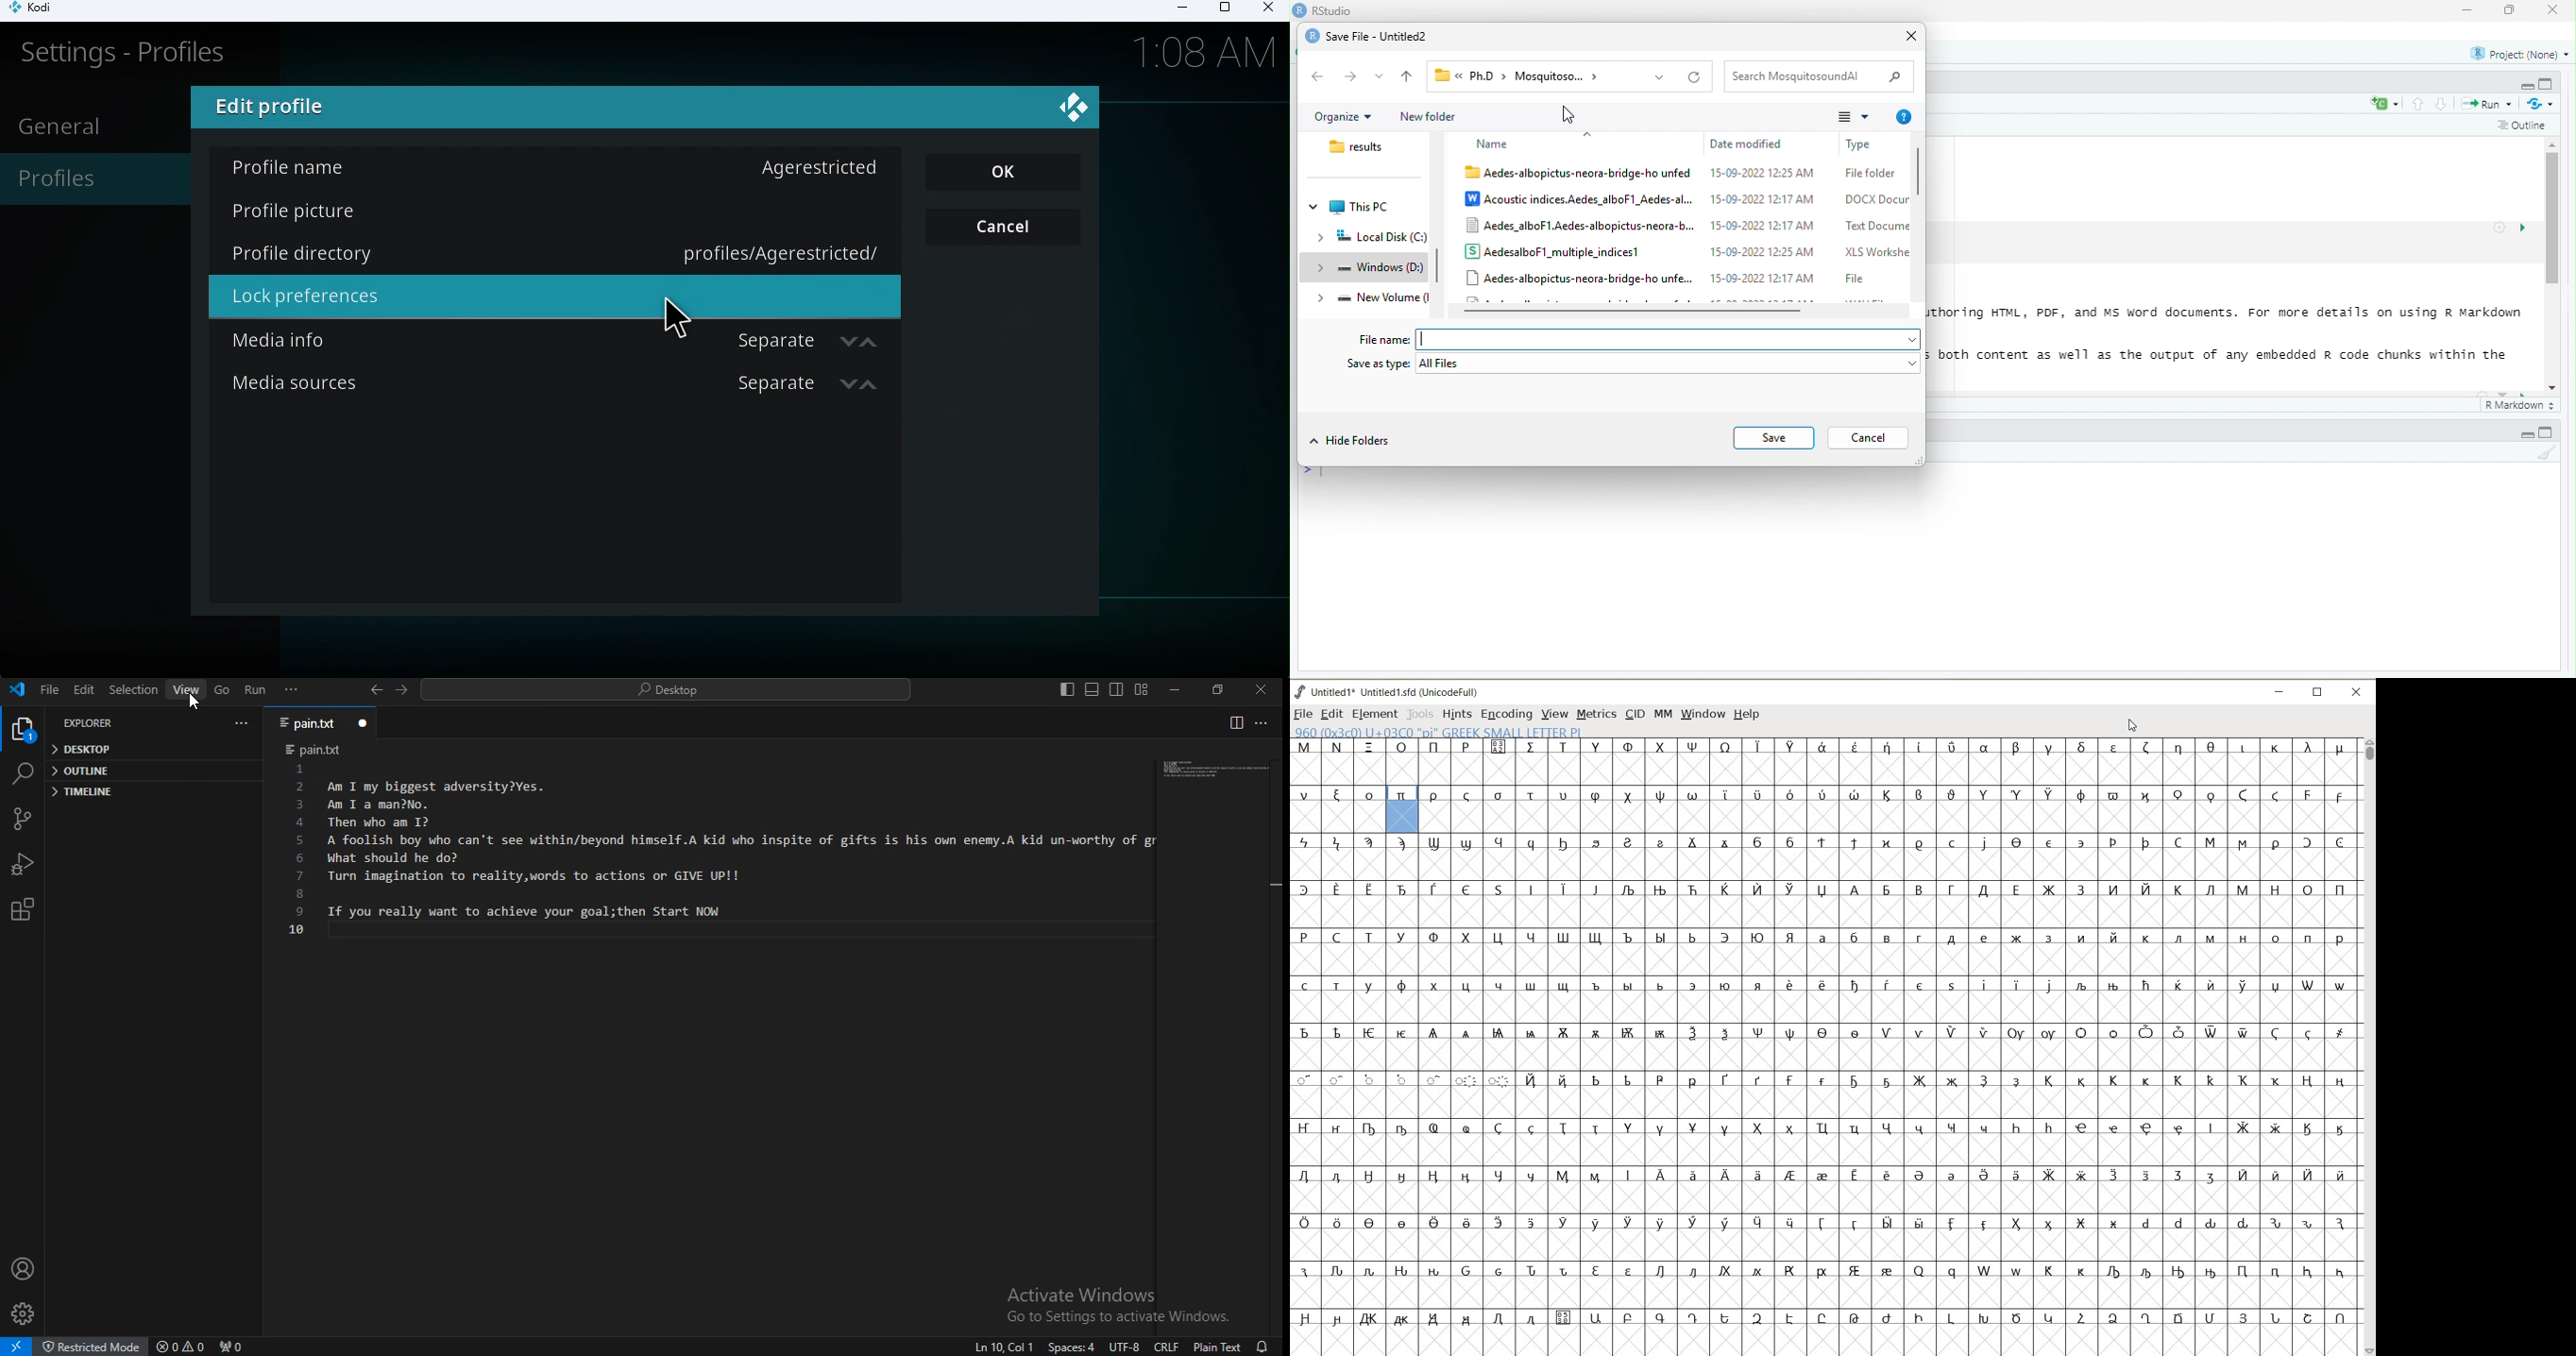  Describe the element at coordinates (1265, 10) in the screenshot. I see `Close` at that location.